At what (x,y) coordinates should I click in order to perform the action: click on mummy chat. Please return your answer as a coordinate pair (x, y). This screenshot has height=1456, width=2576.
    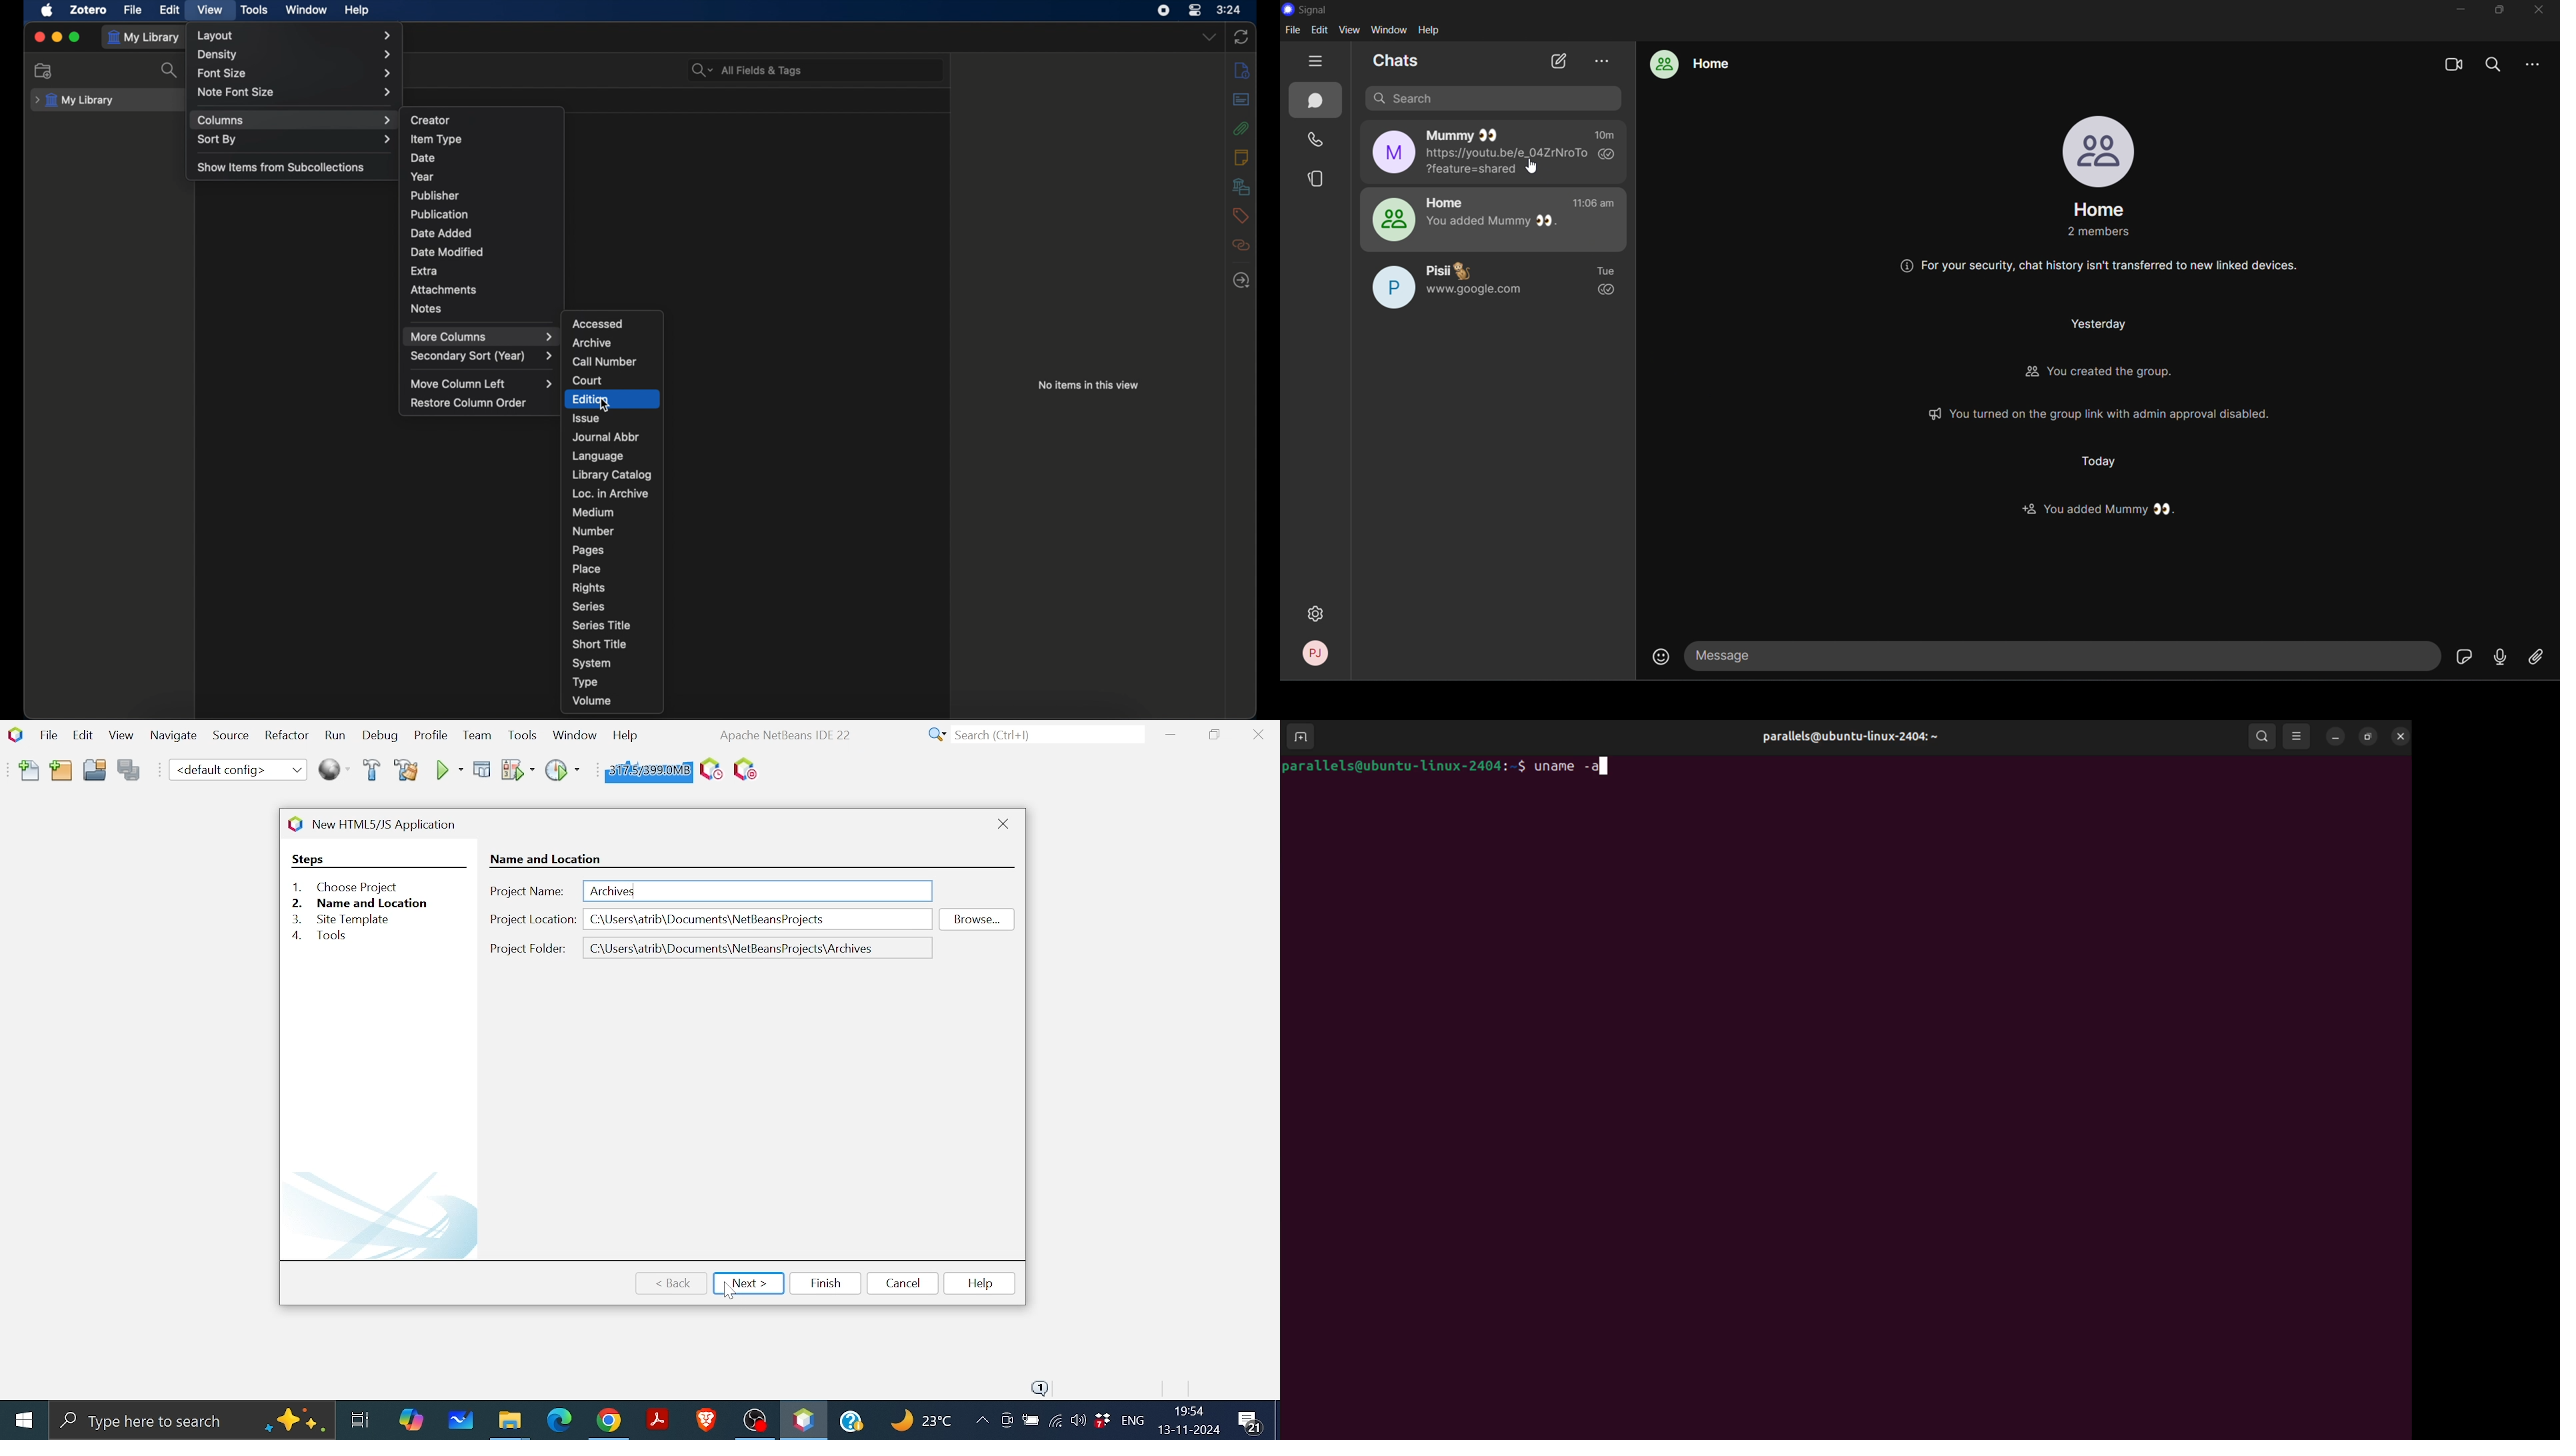
    Looking at the image, I should click on (1500, 152).